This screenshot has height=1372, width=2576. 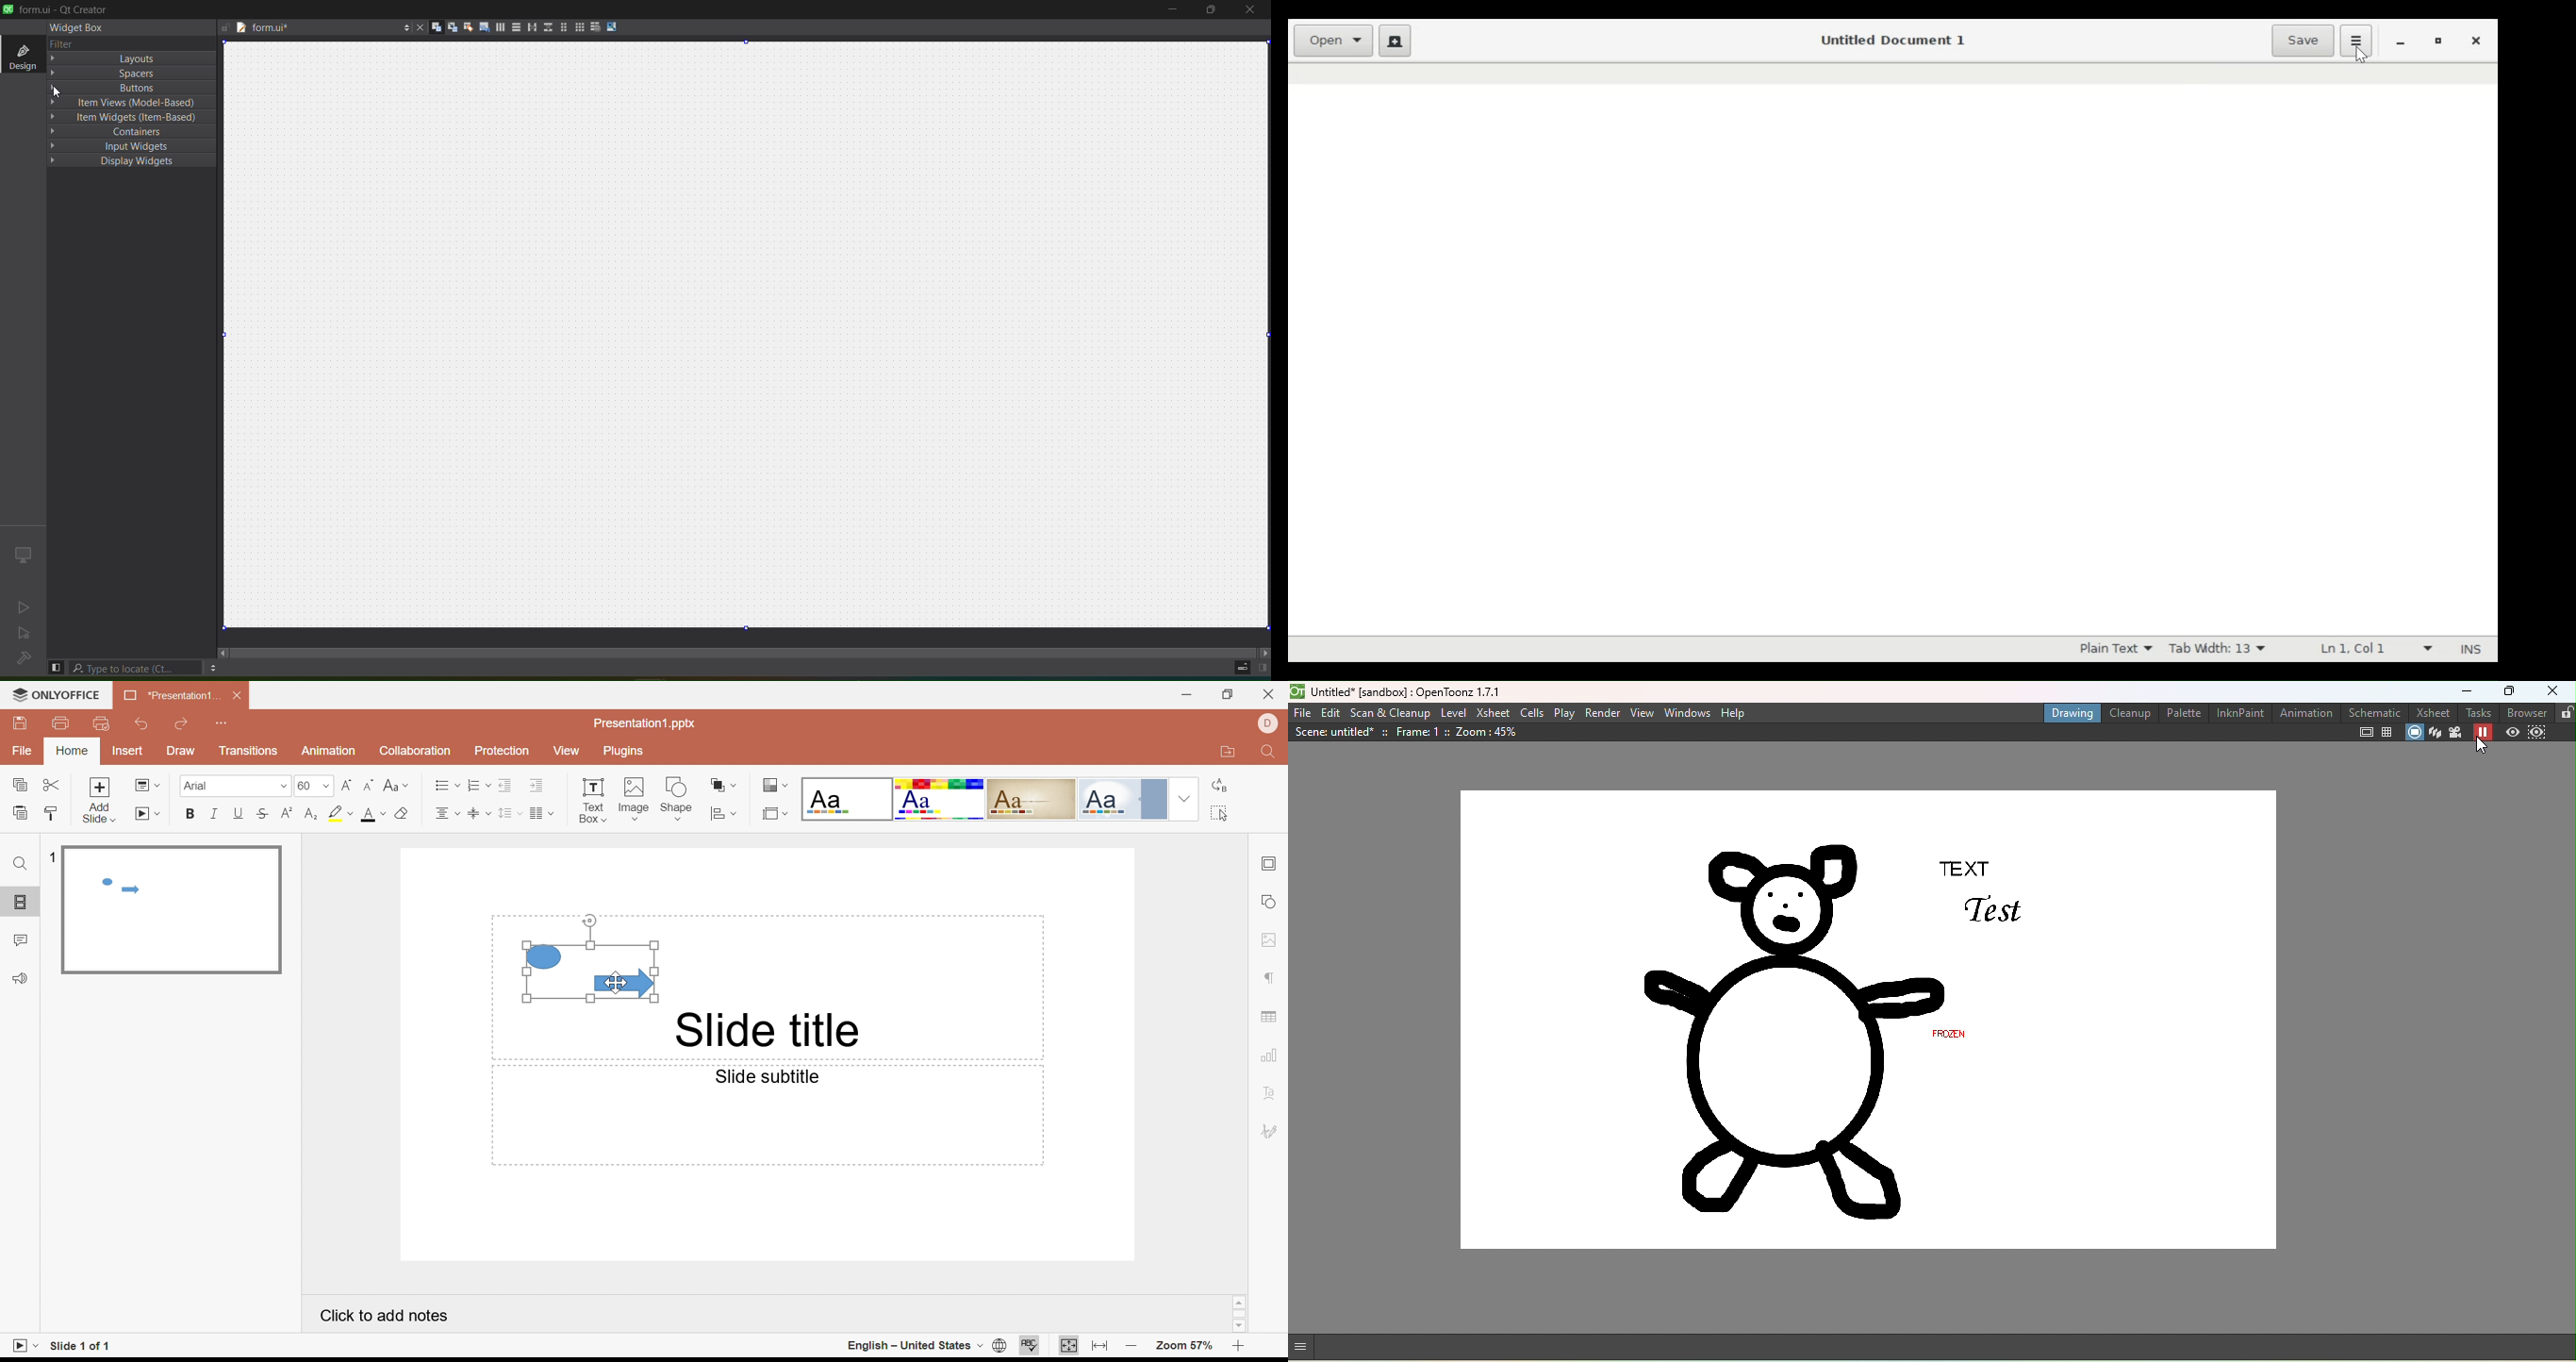 I want to click on Minimize, so click(x=1184, y=694).